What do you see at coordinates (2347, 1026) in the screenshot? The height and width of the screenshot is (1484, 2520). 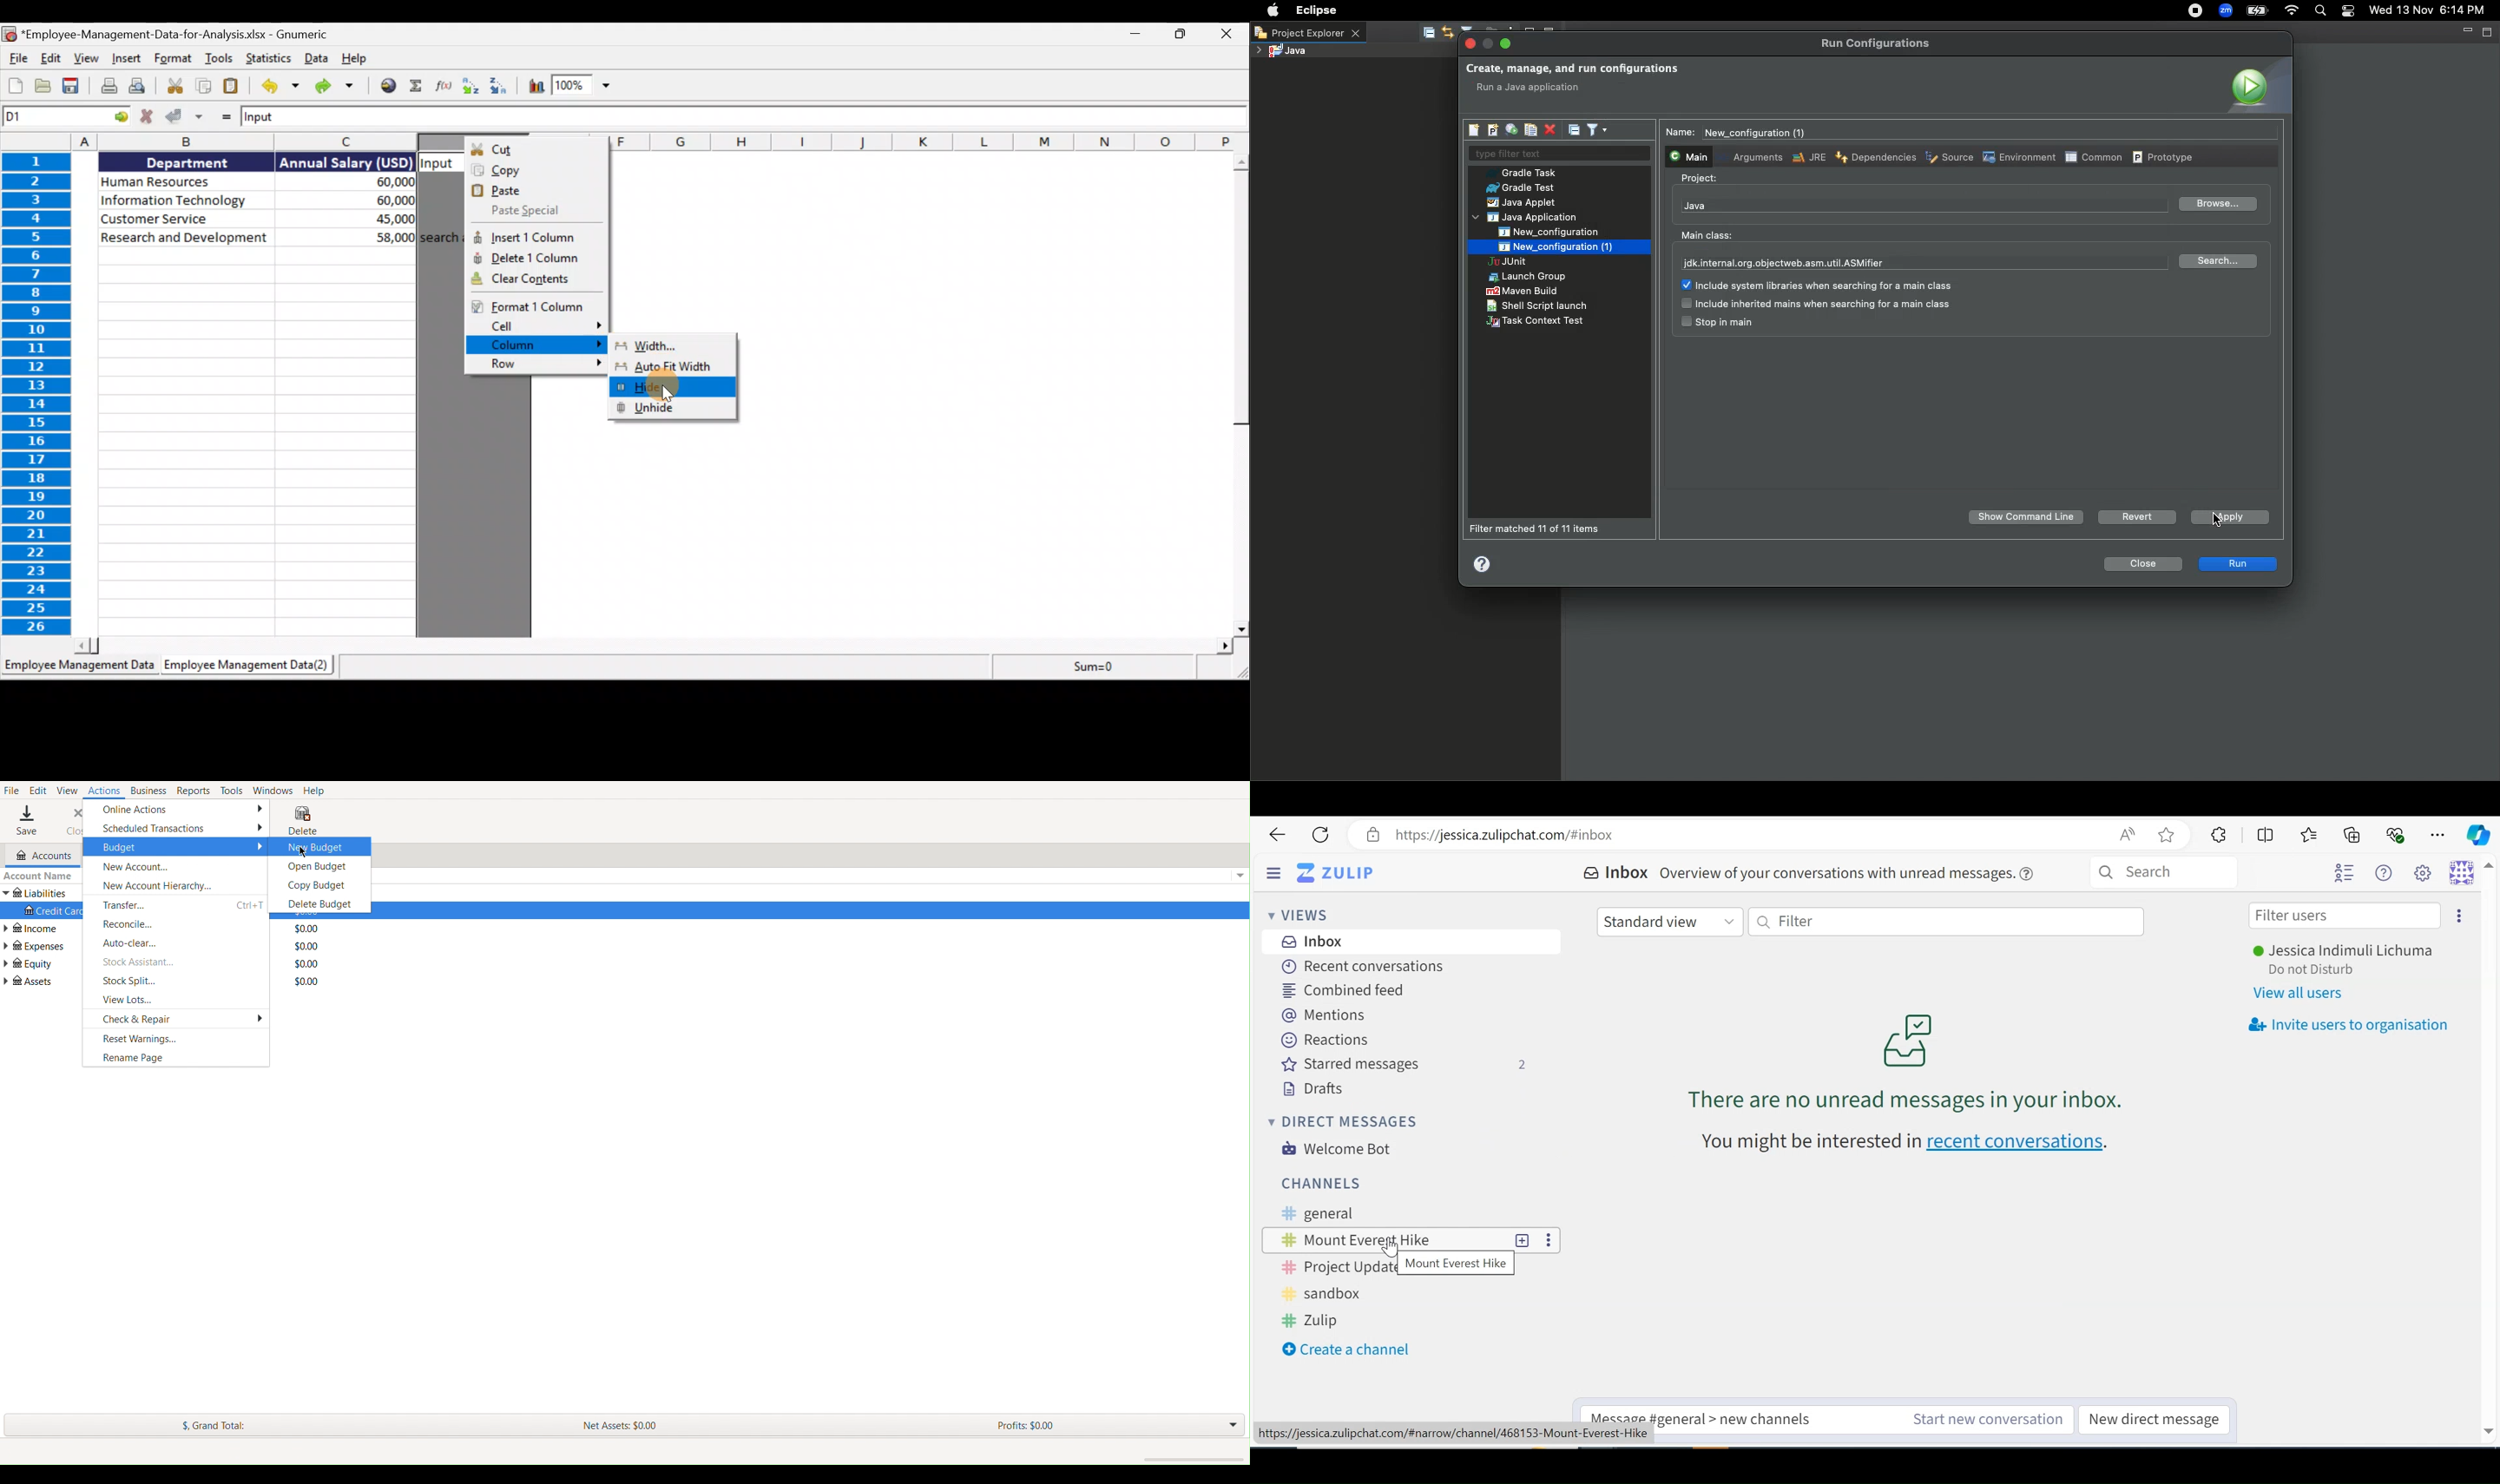 I see `Invite user to oragnisation` at bounding box center [2347, 1026].